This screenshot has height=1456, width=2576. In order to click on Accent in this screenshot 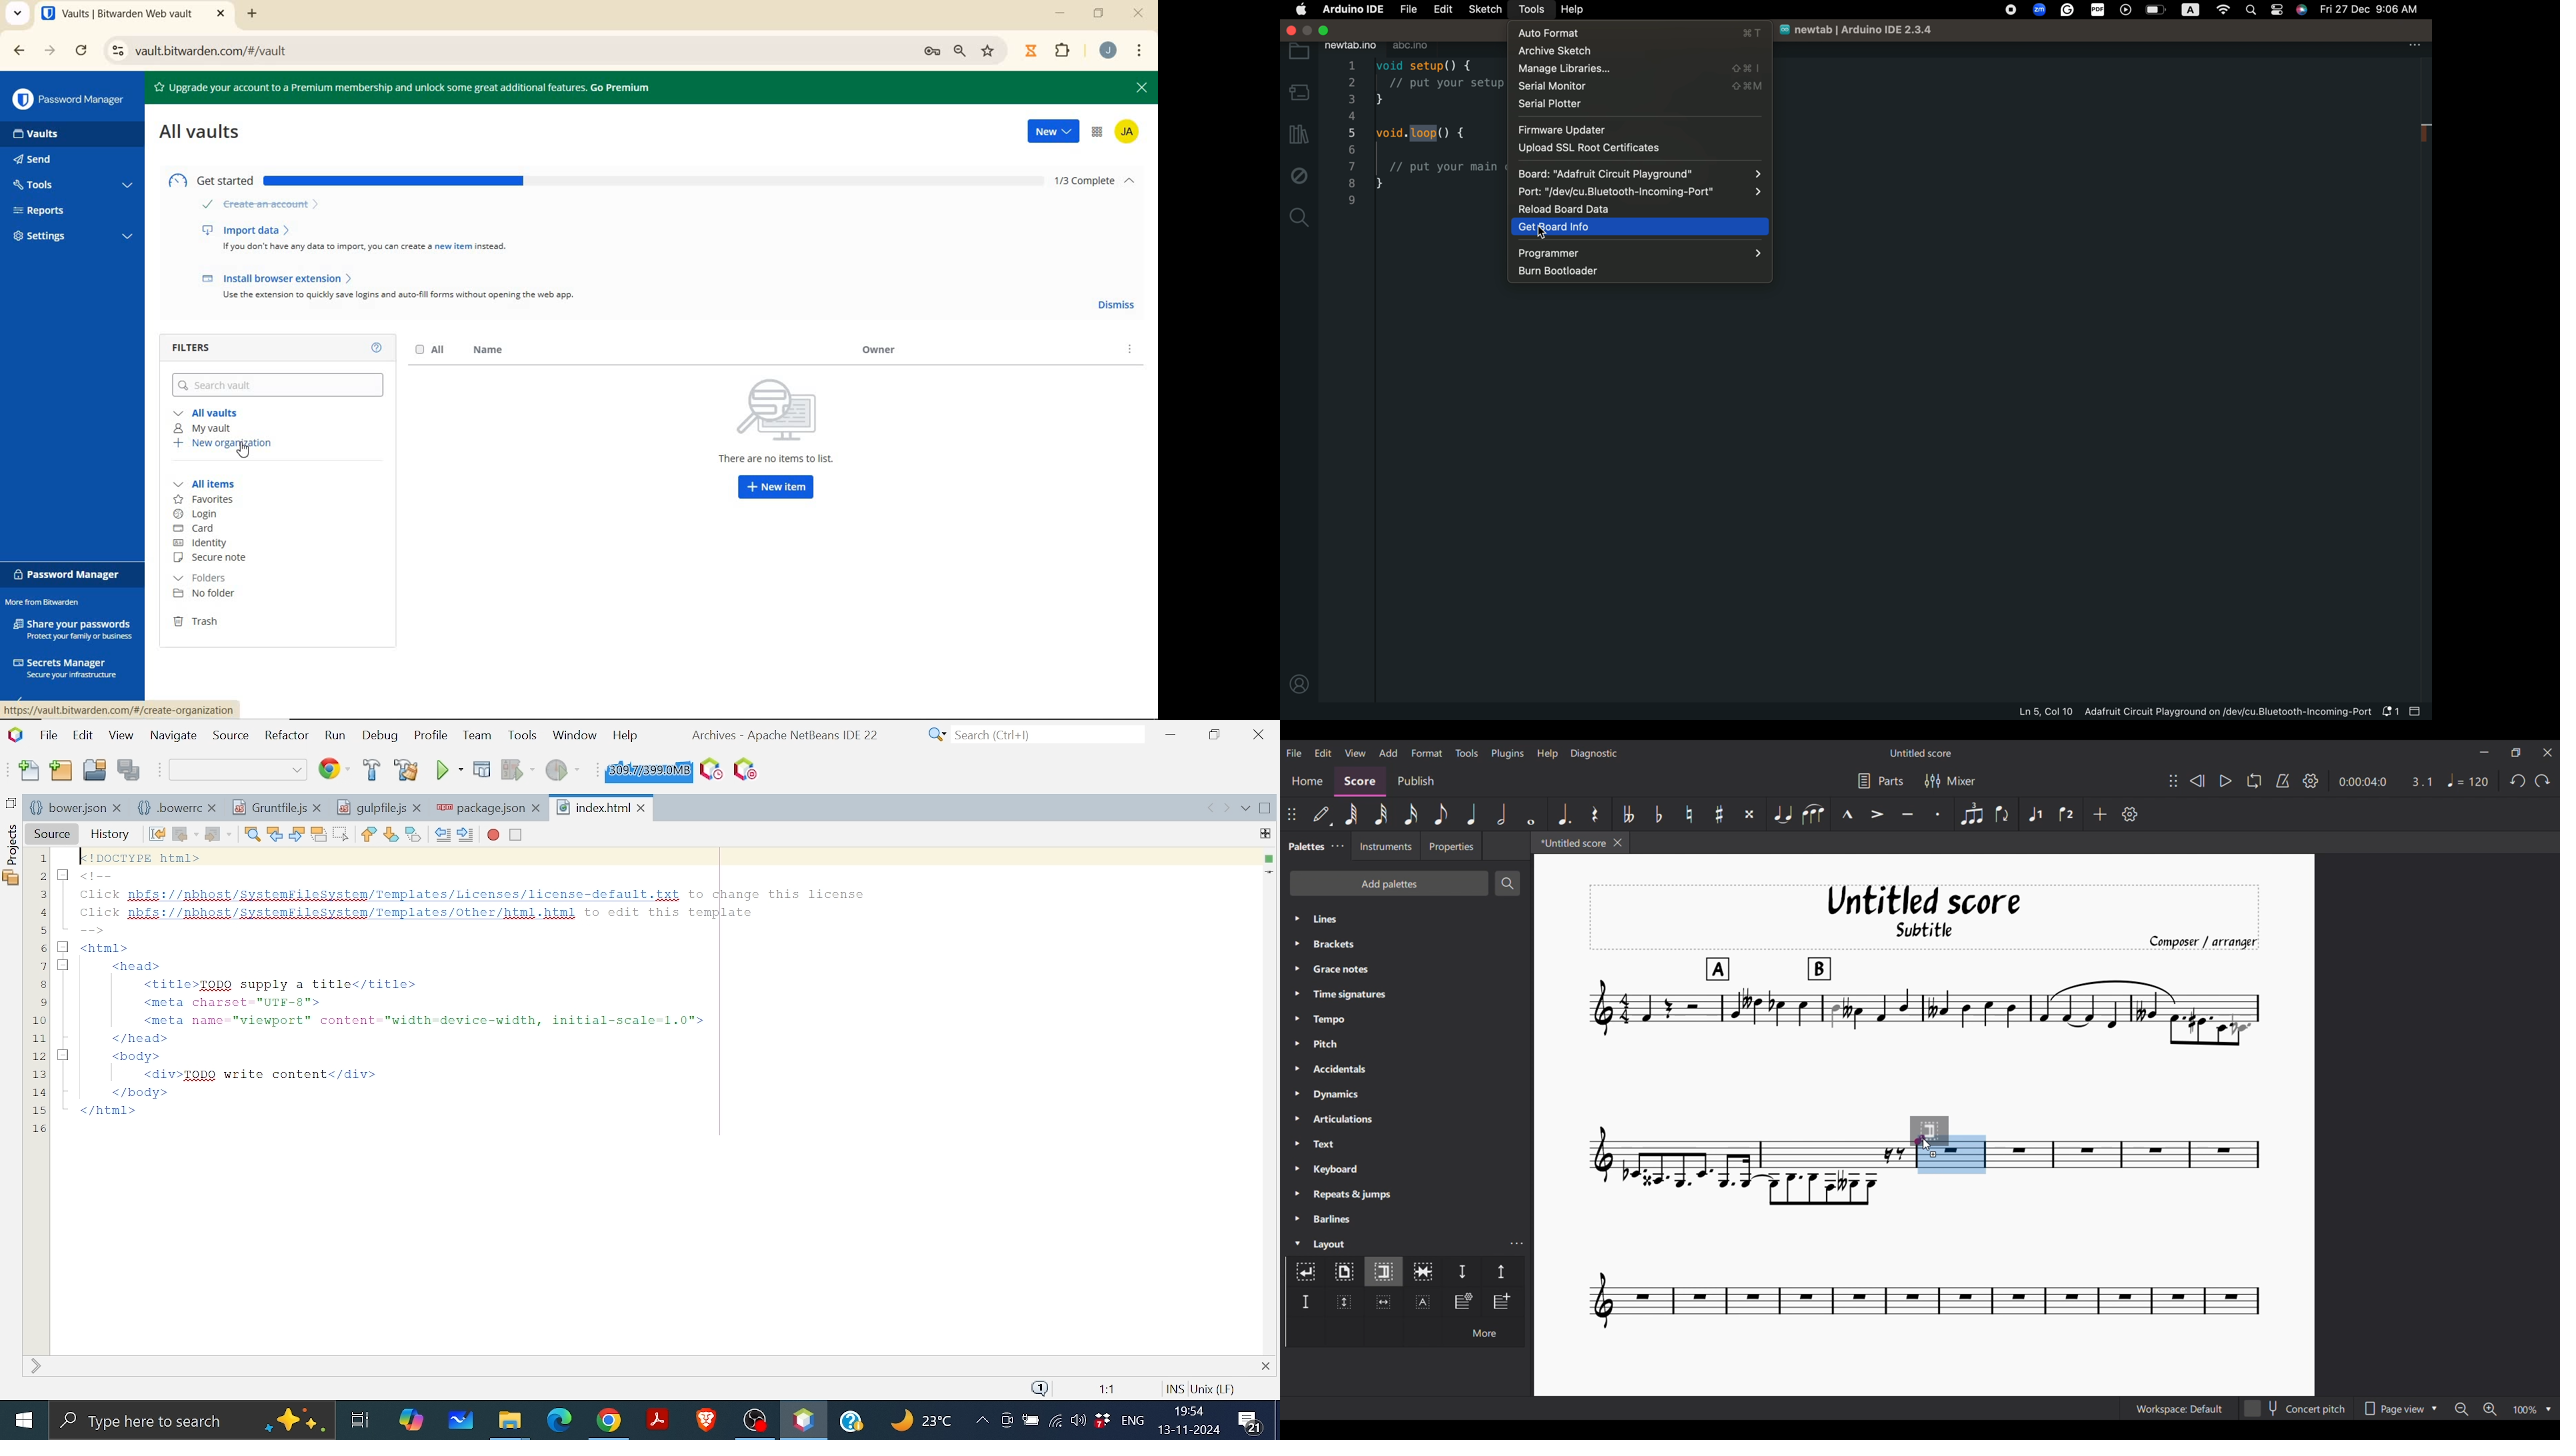, I will do `click(1877, 814)`.